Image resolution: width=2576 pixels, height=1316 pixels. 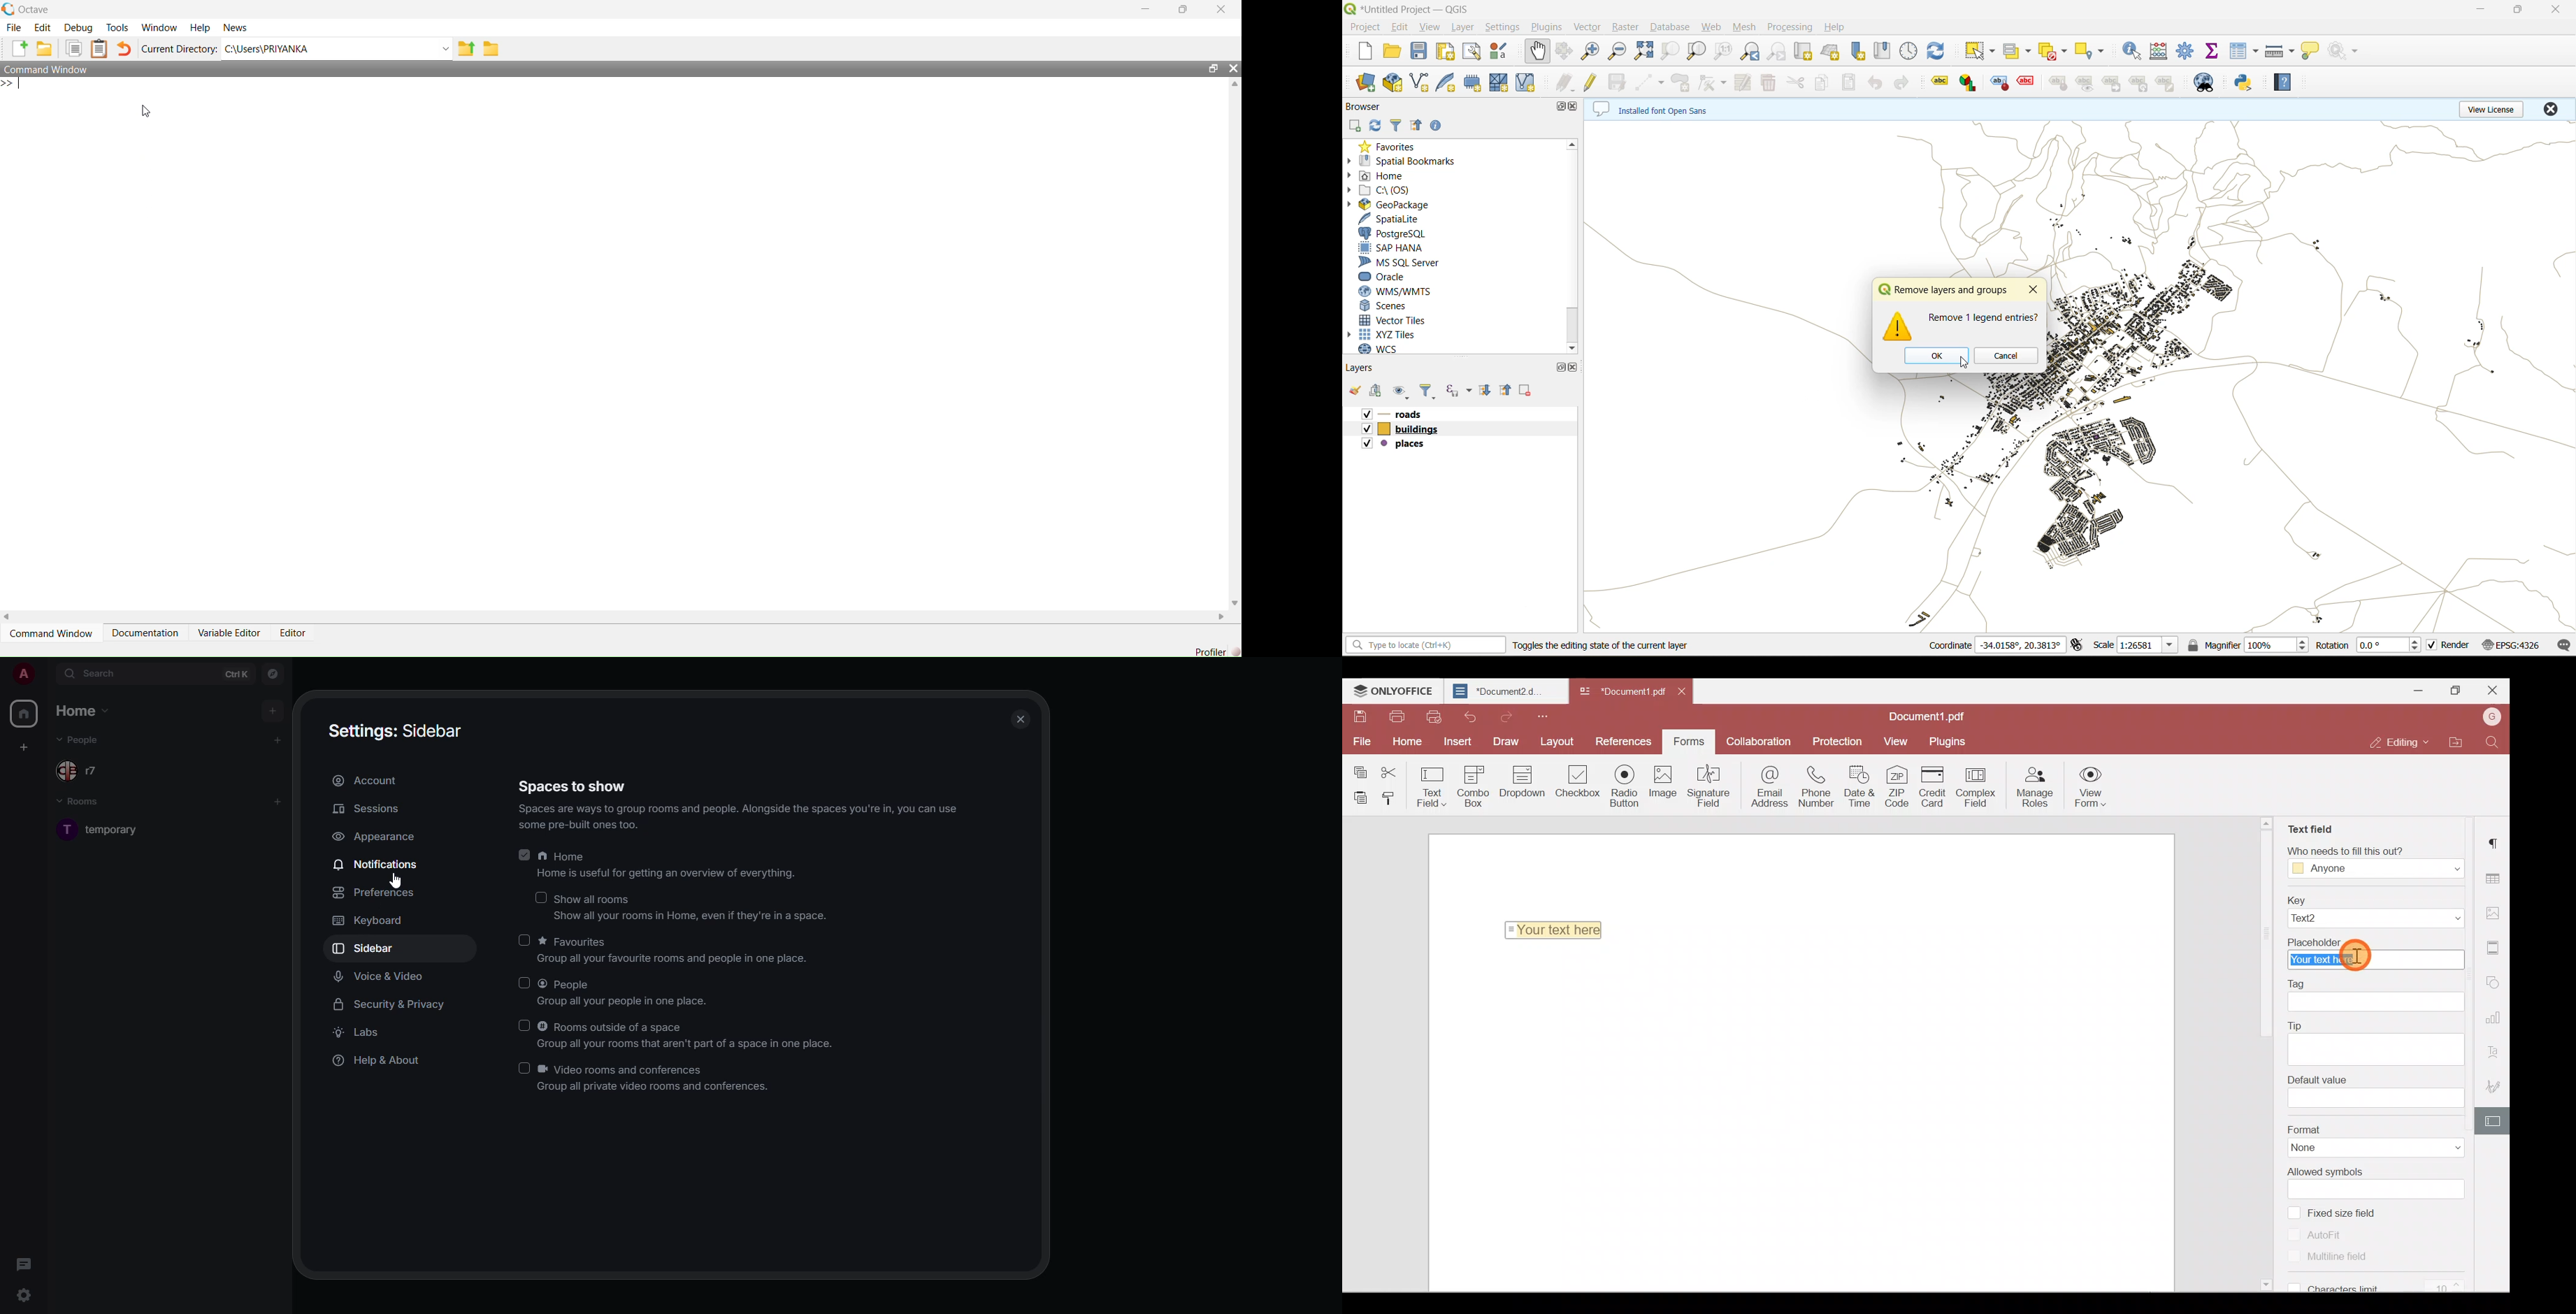 What do you see at coordinates (1393, 769) in the screenshot?
I see `Cut` at bounding box center [1393, 769].